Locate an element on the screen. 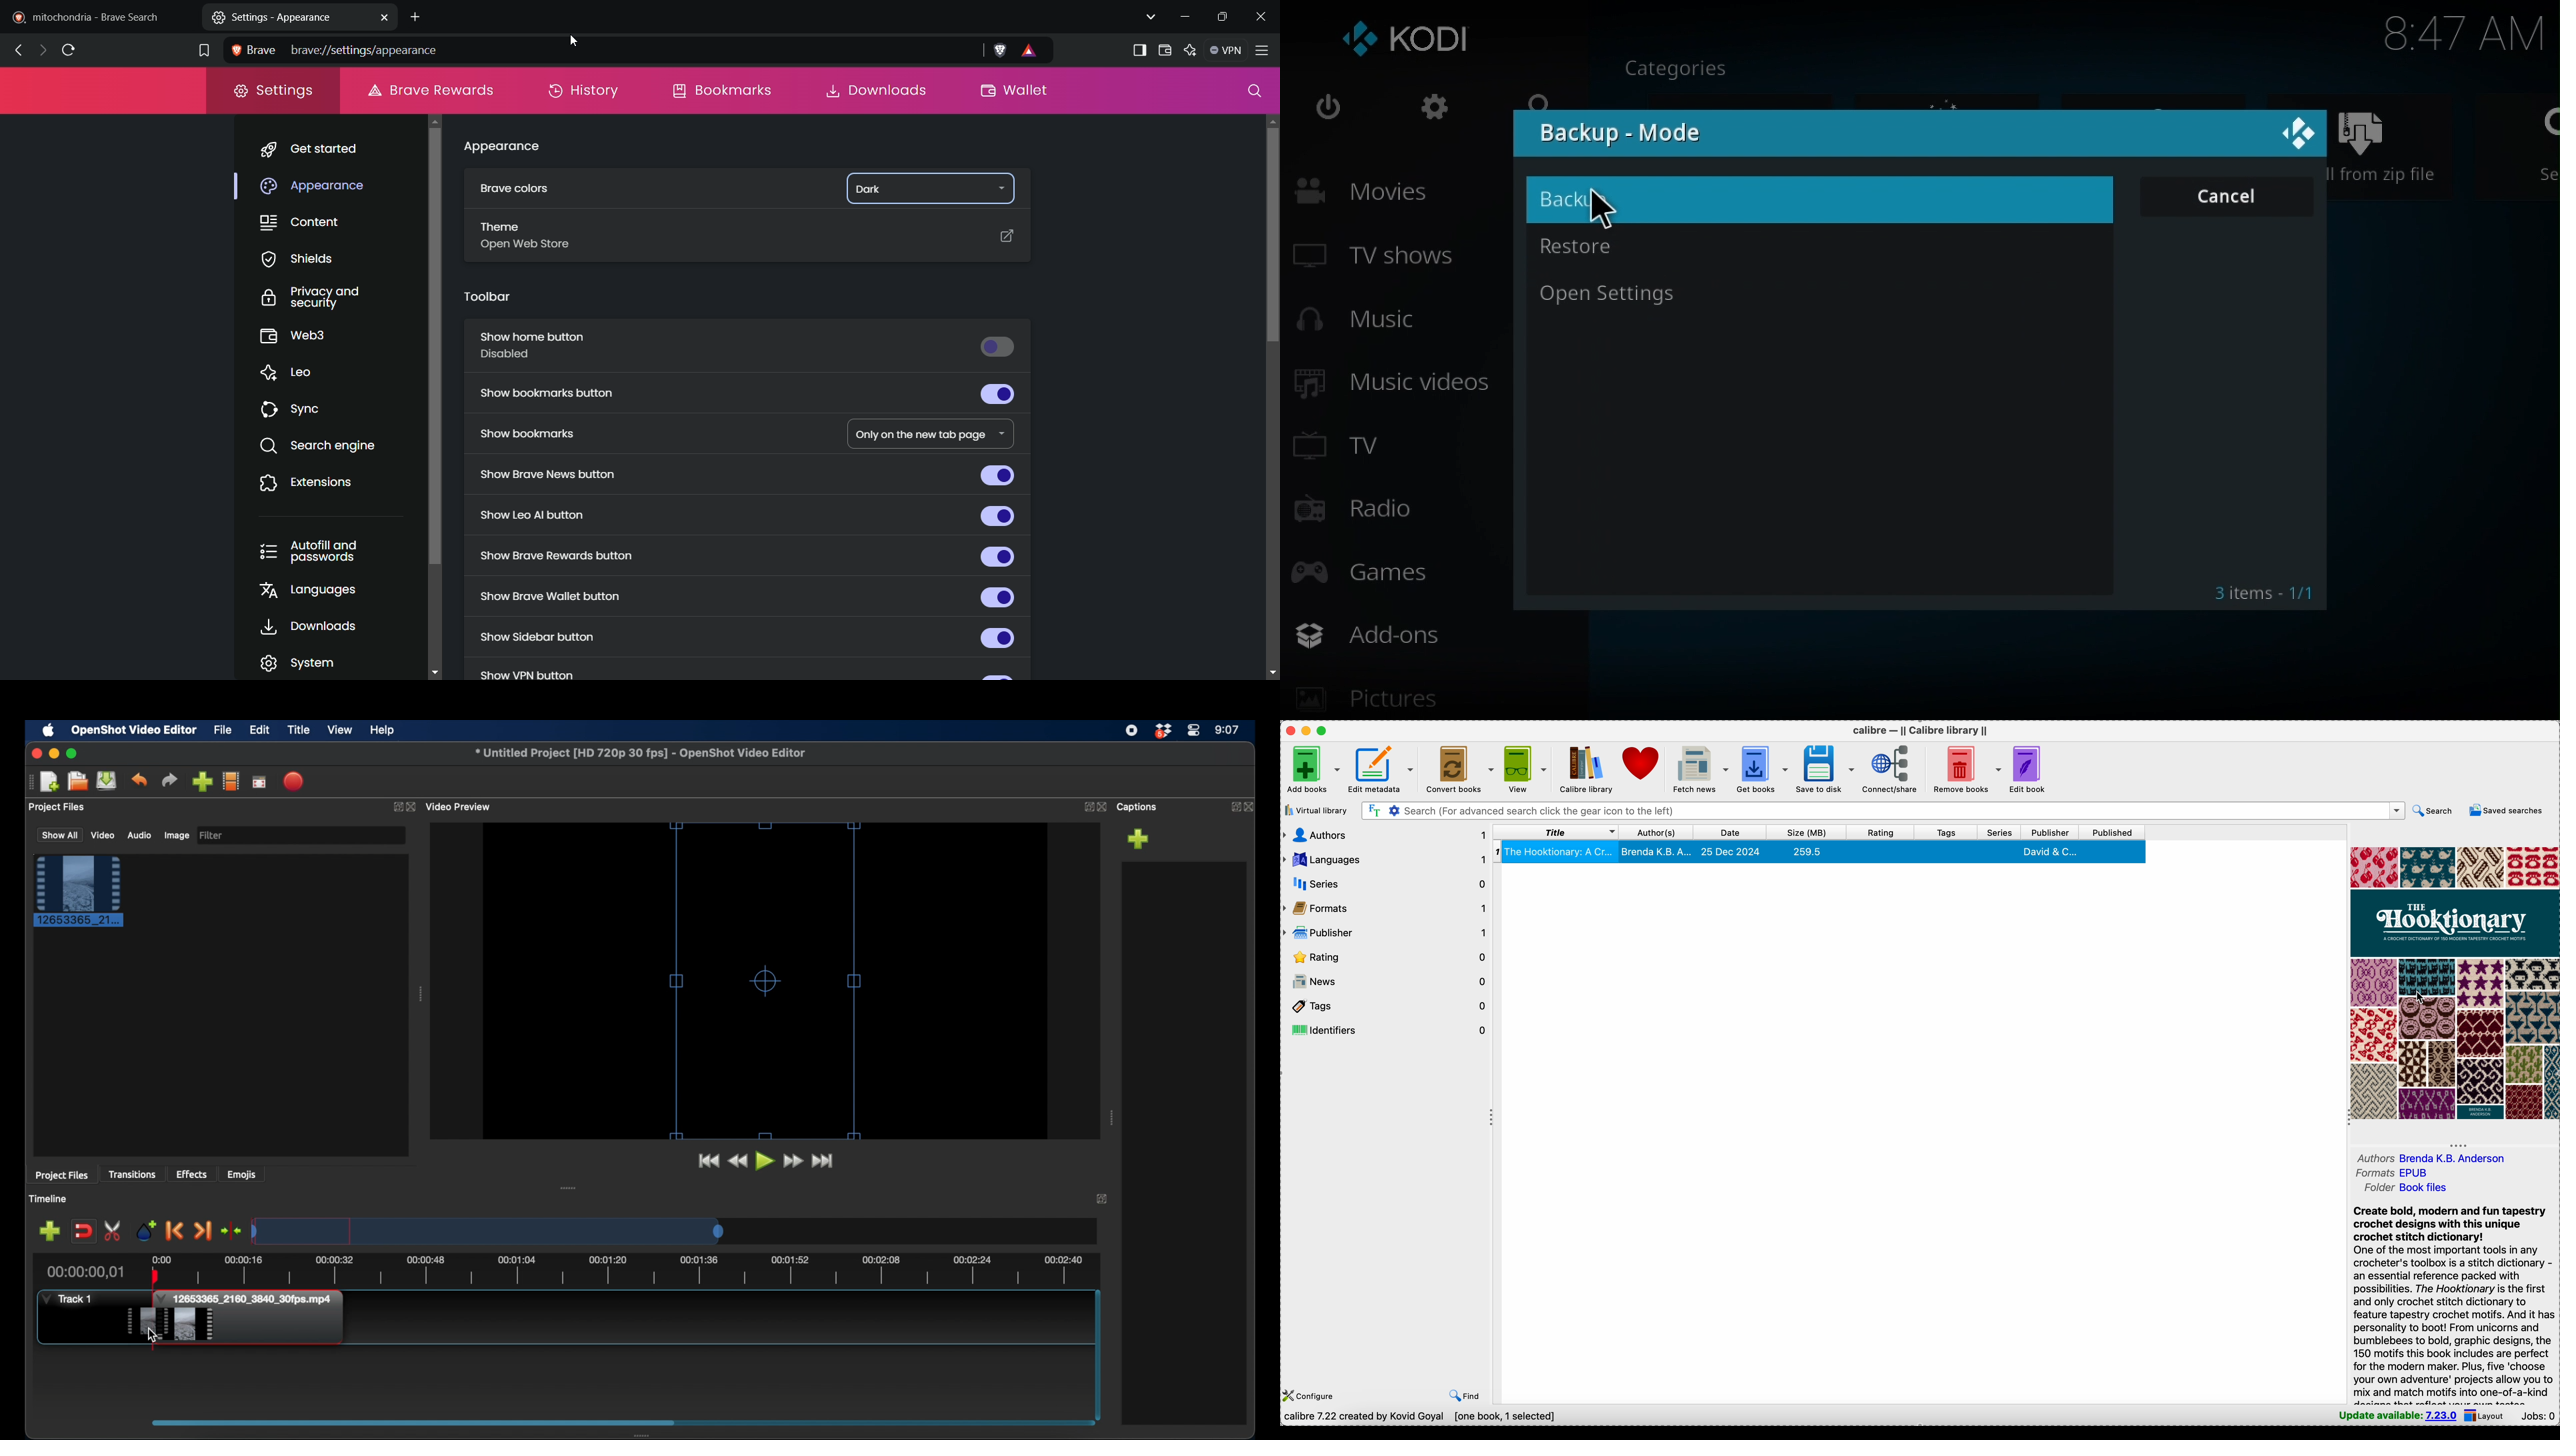  plahead is located at coordinates (151, 1310).